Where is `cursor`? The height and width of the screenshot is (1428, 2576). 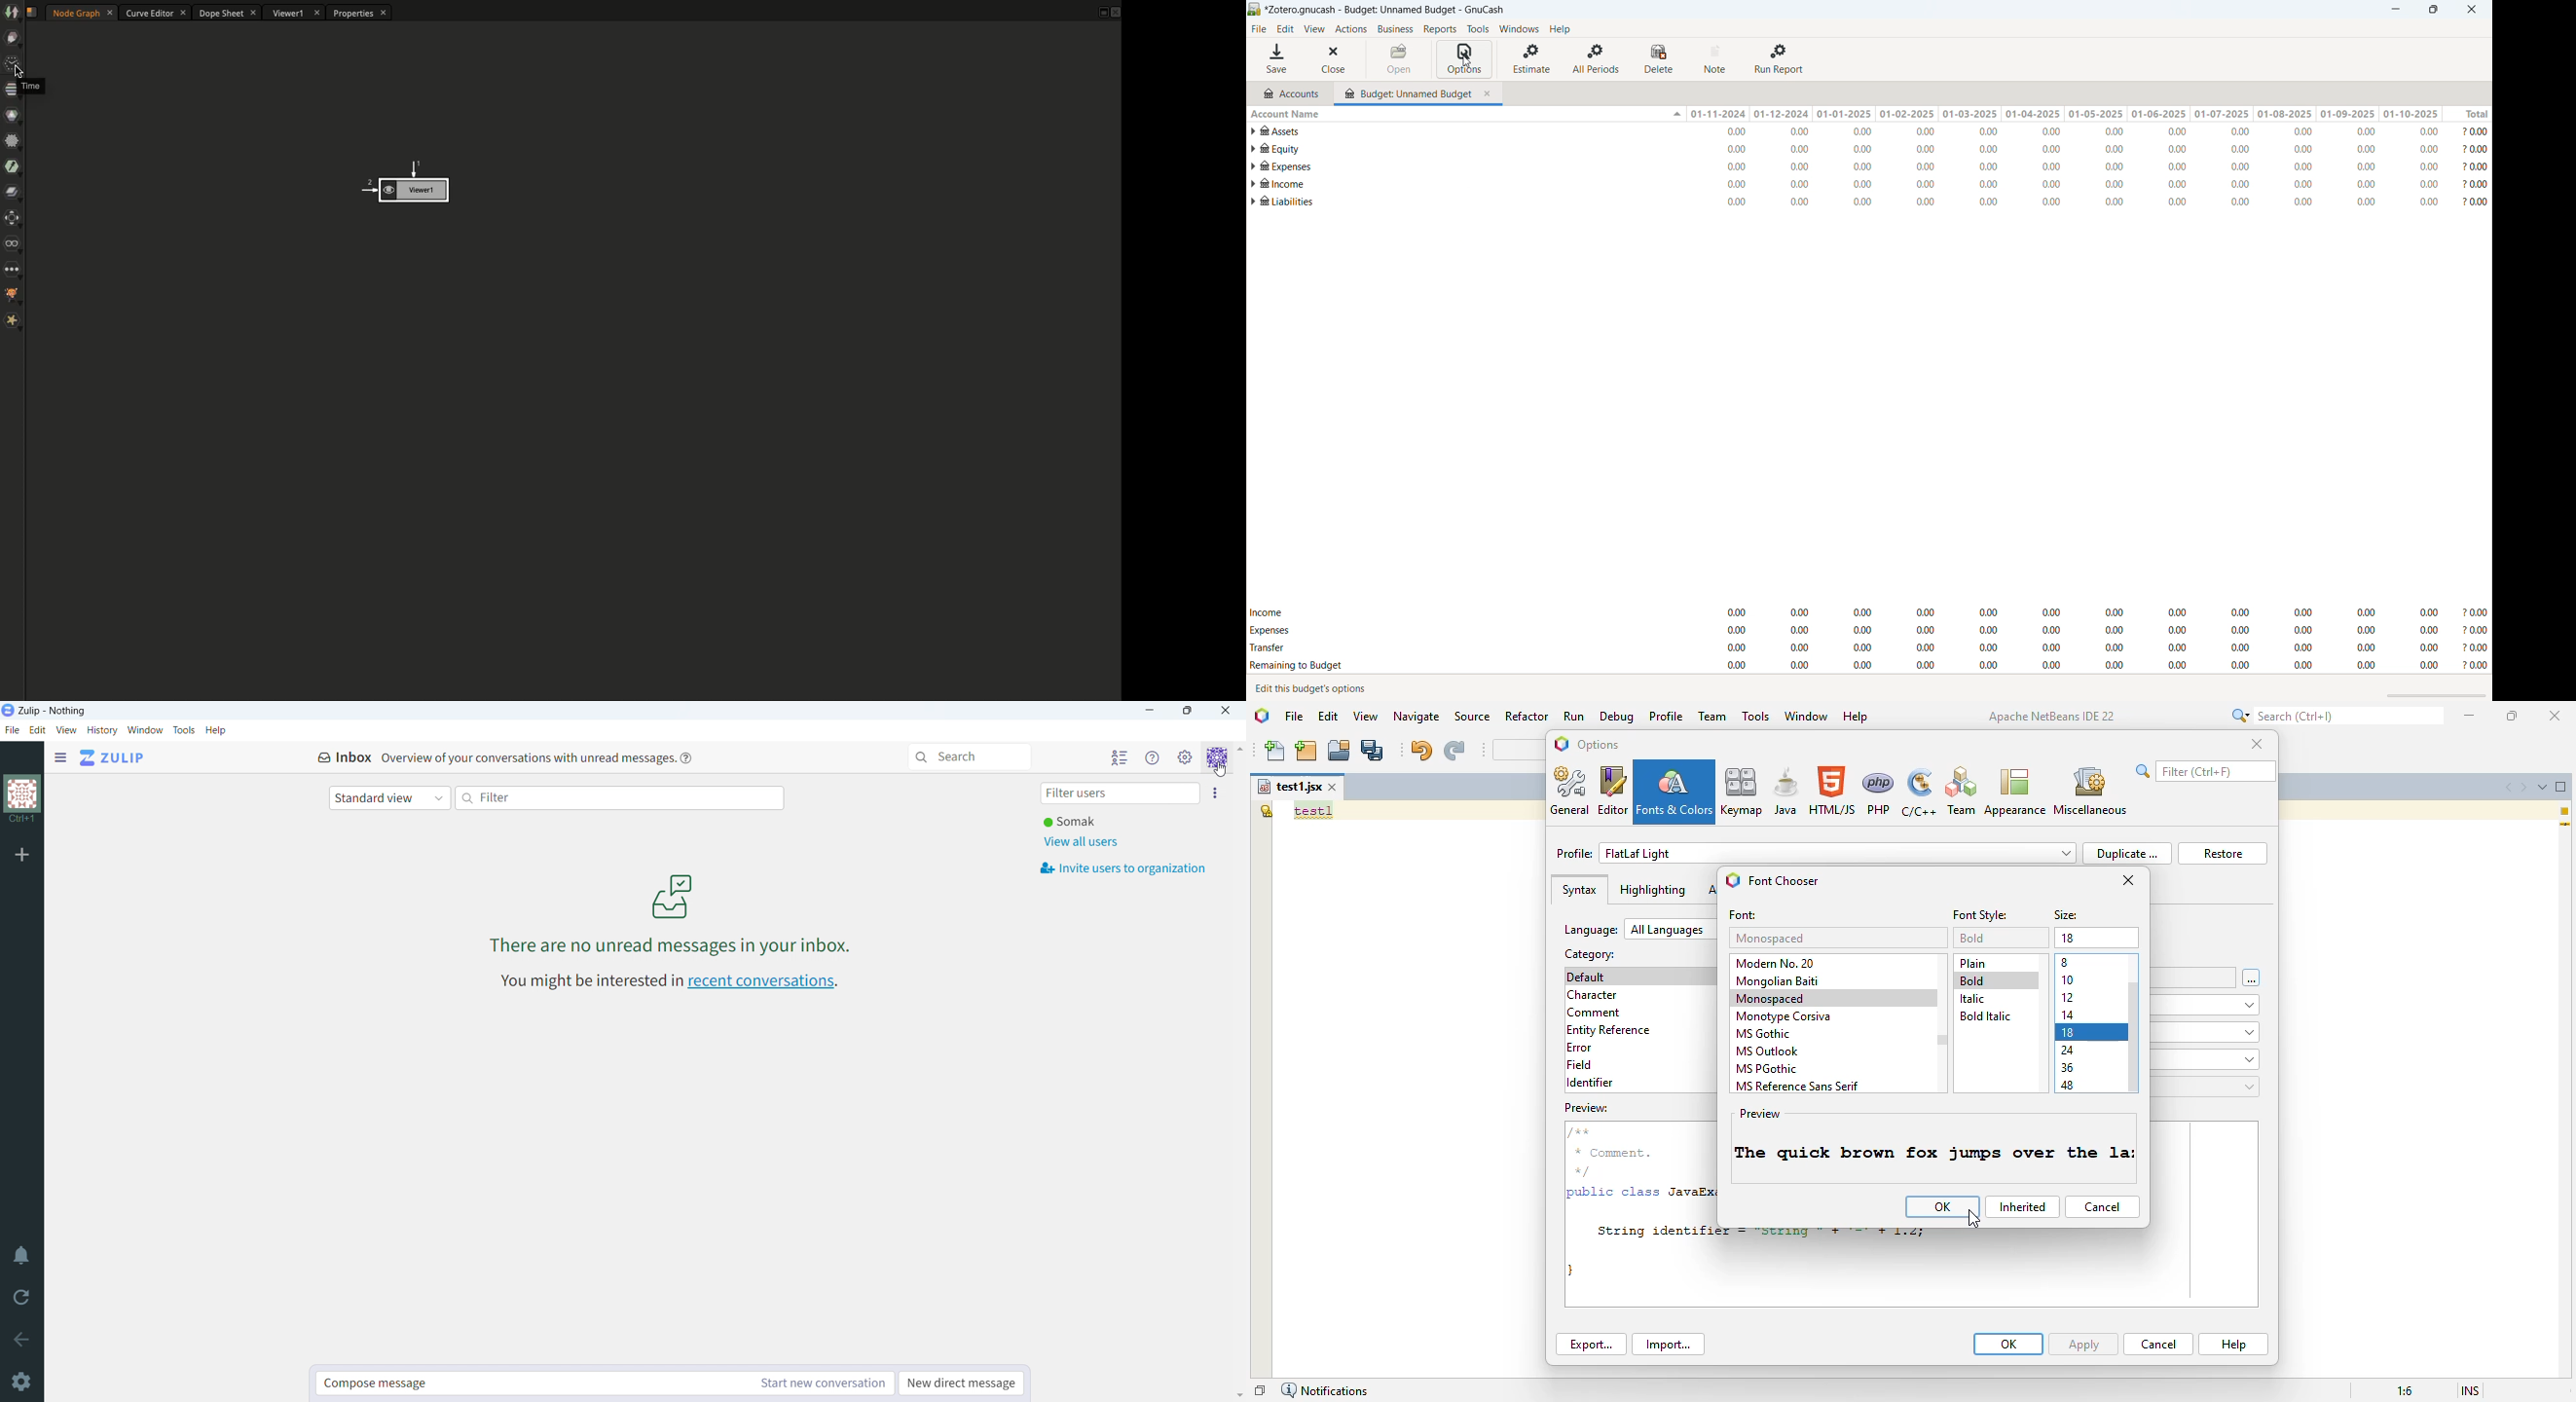 cursor is located at coordinates (1220, 770).